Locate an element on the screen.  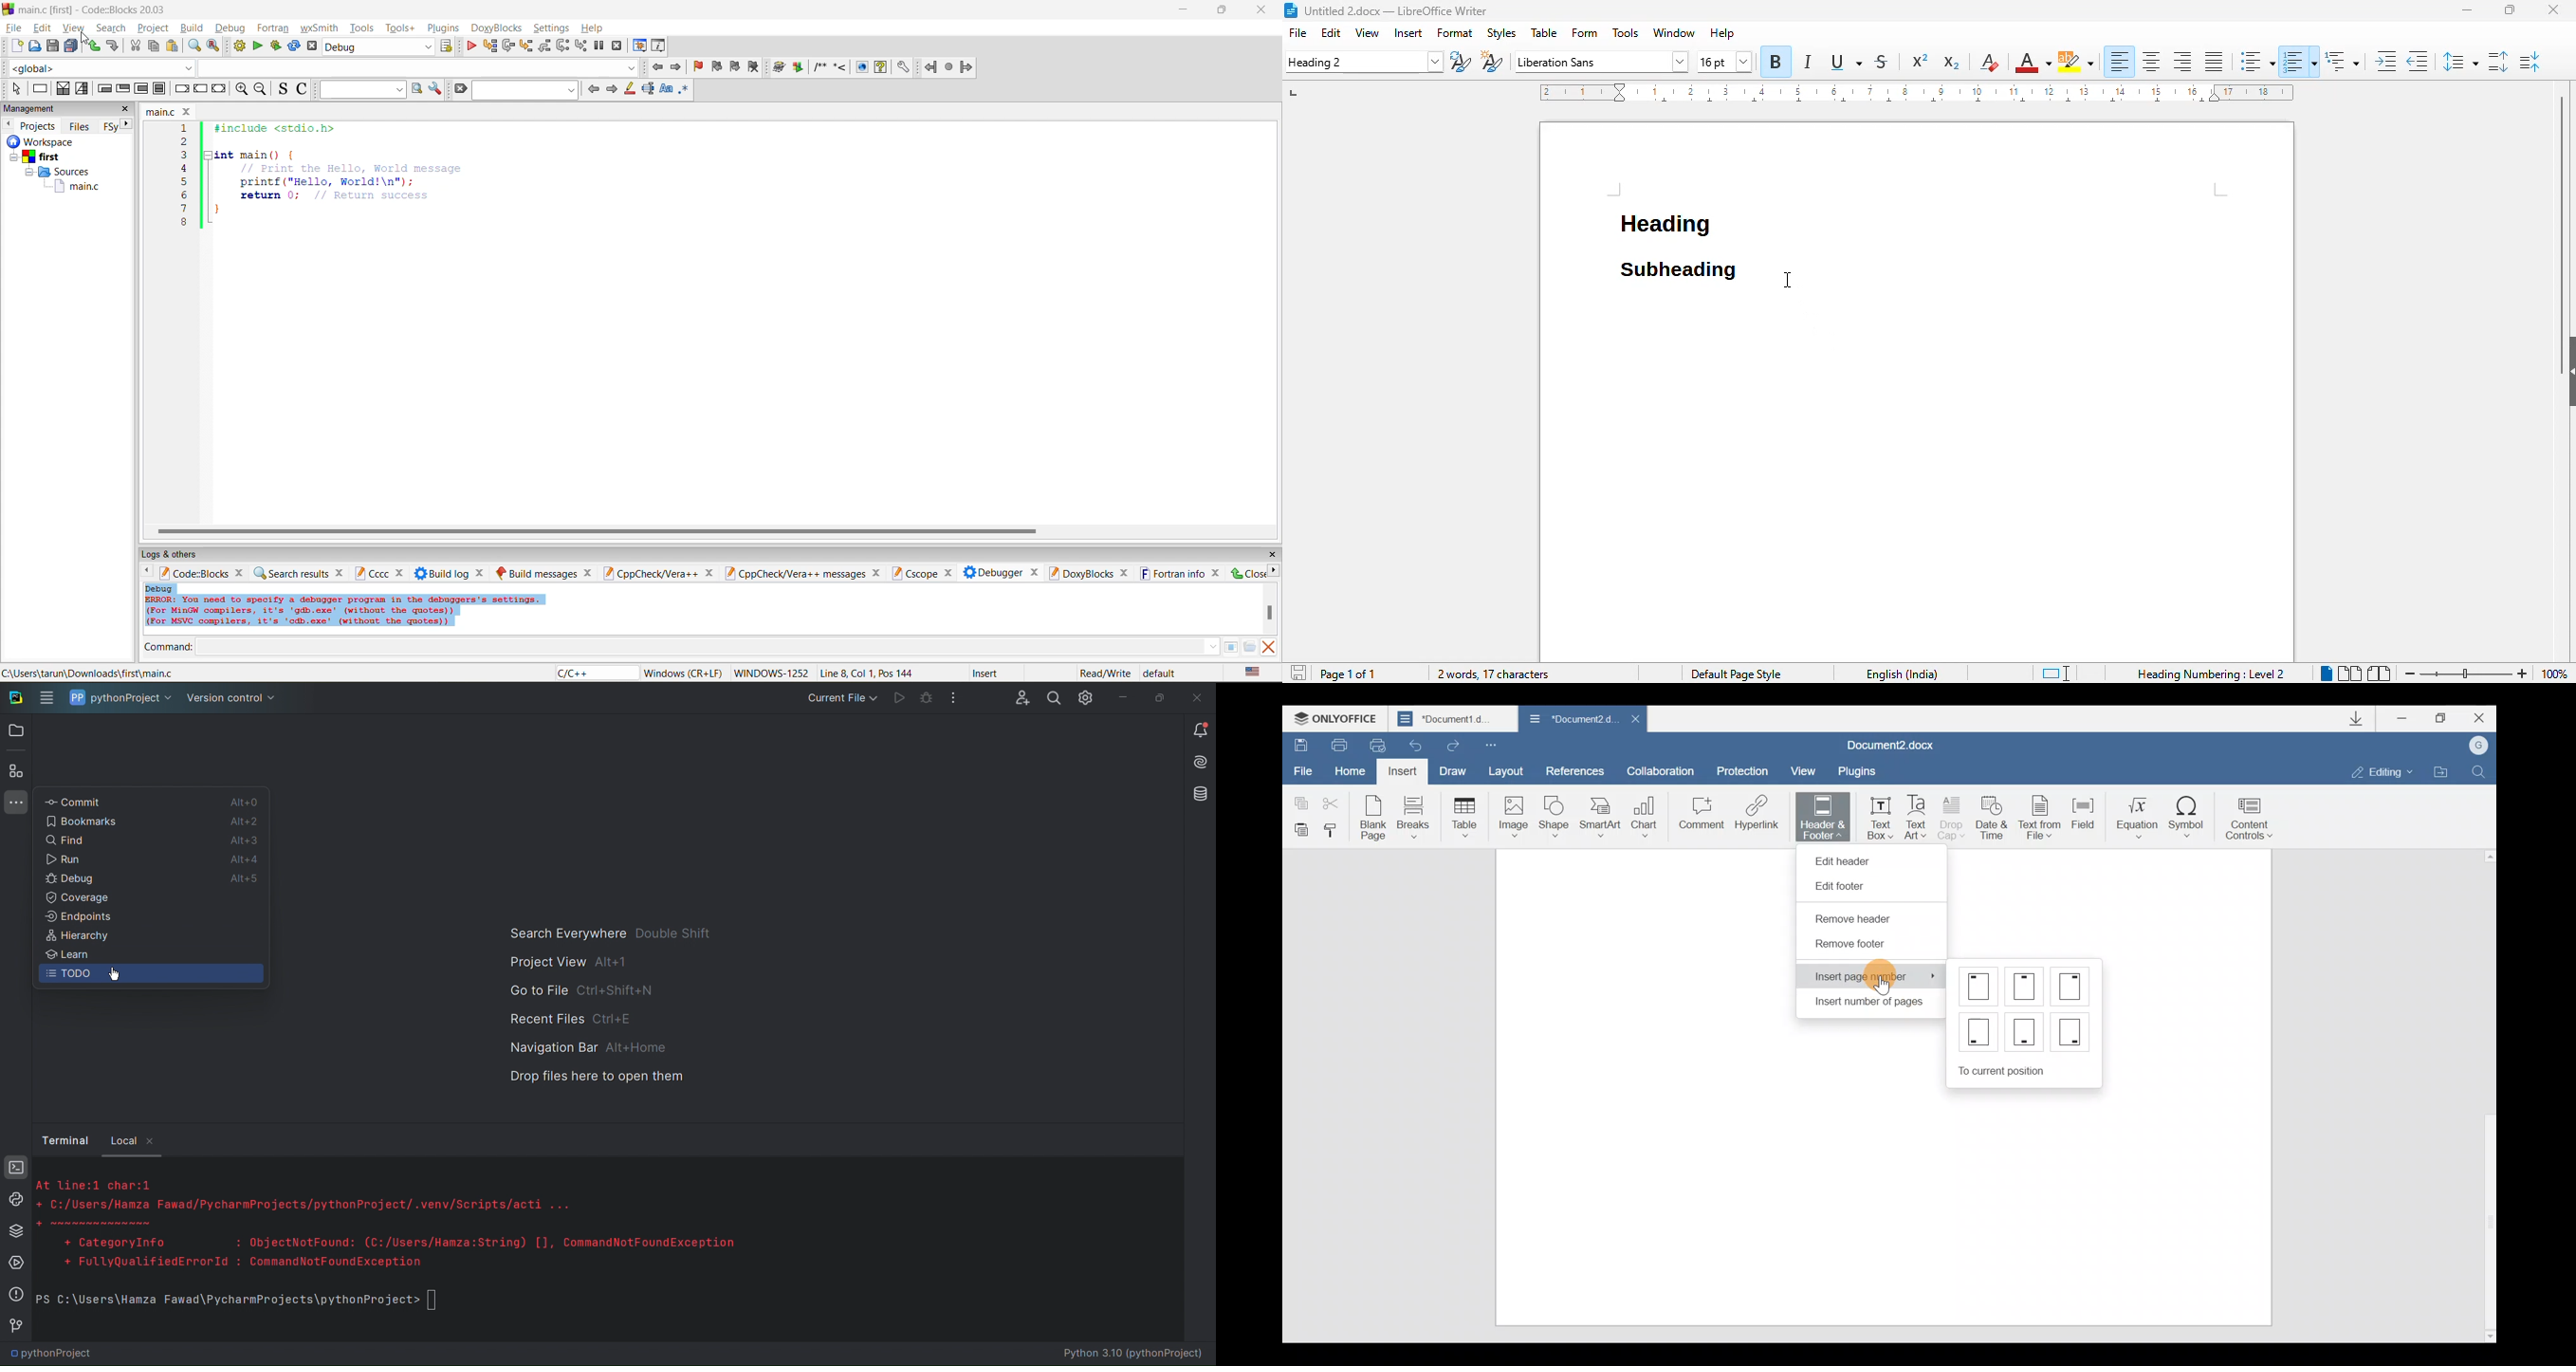
ruler is located at coordinates (1916, 92).